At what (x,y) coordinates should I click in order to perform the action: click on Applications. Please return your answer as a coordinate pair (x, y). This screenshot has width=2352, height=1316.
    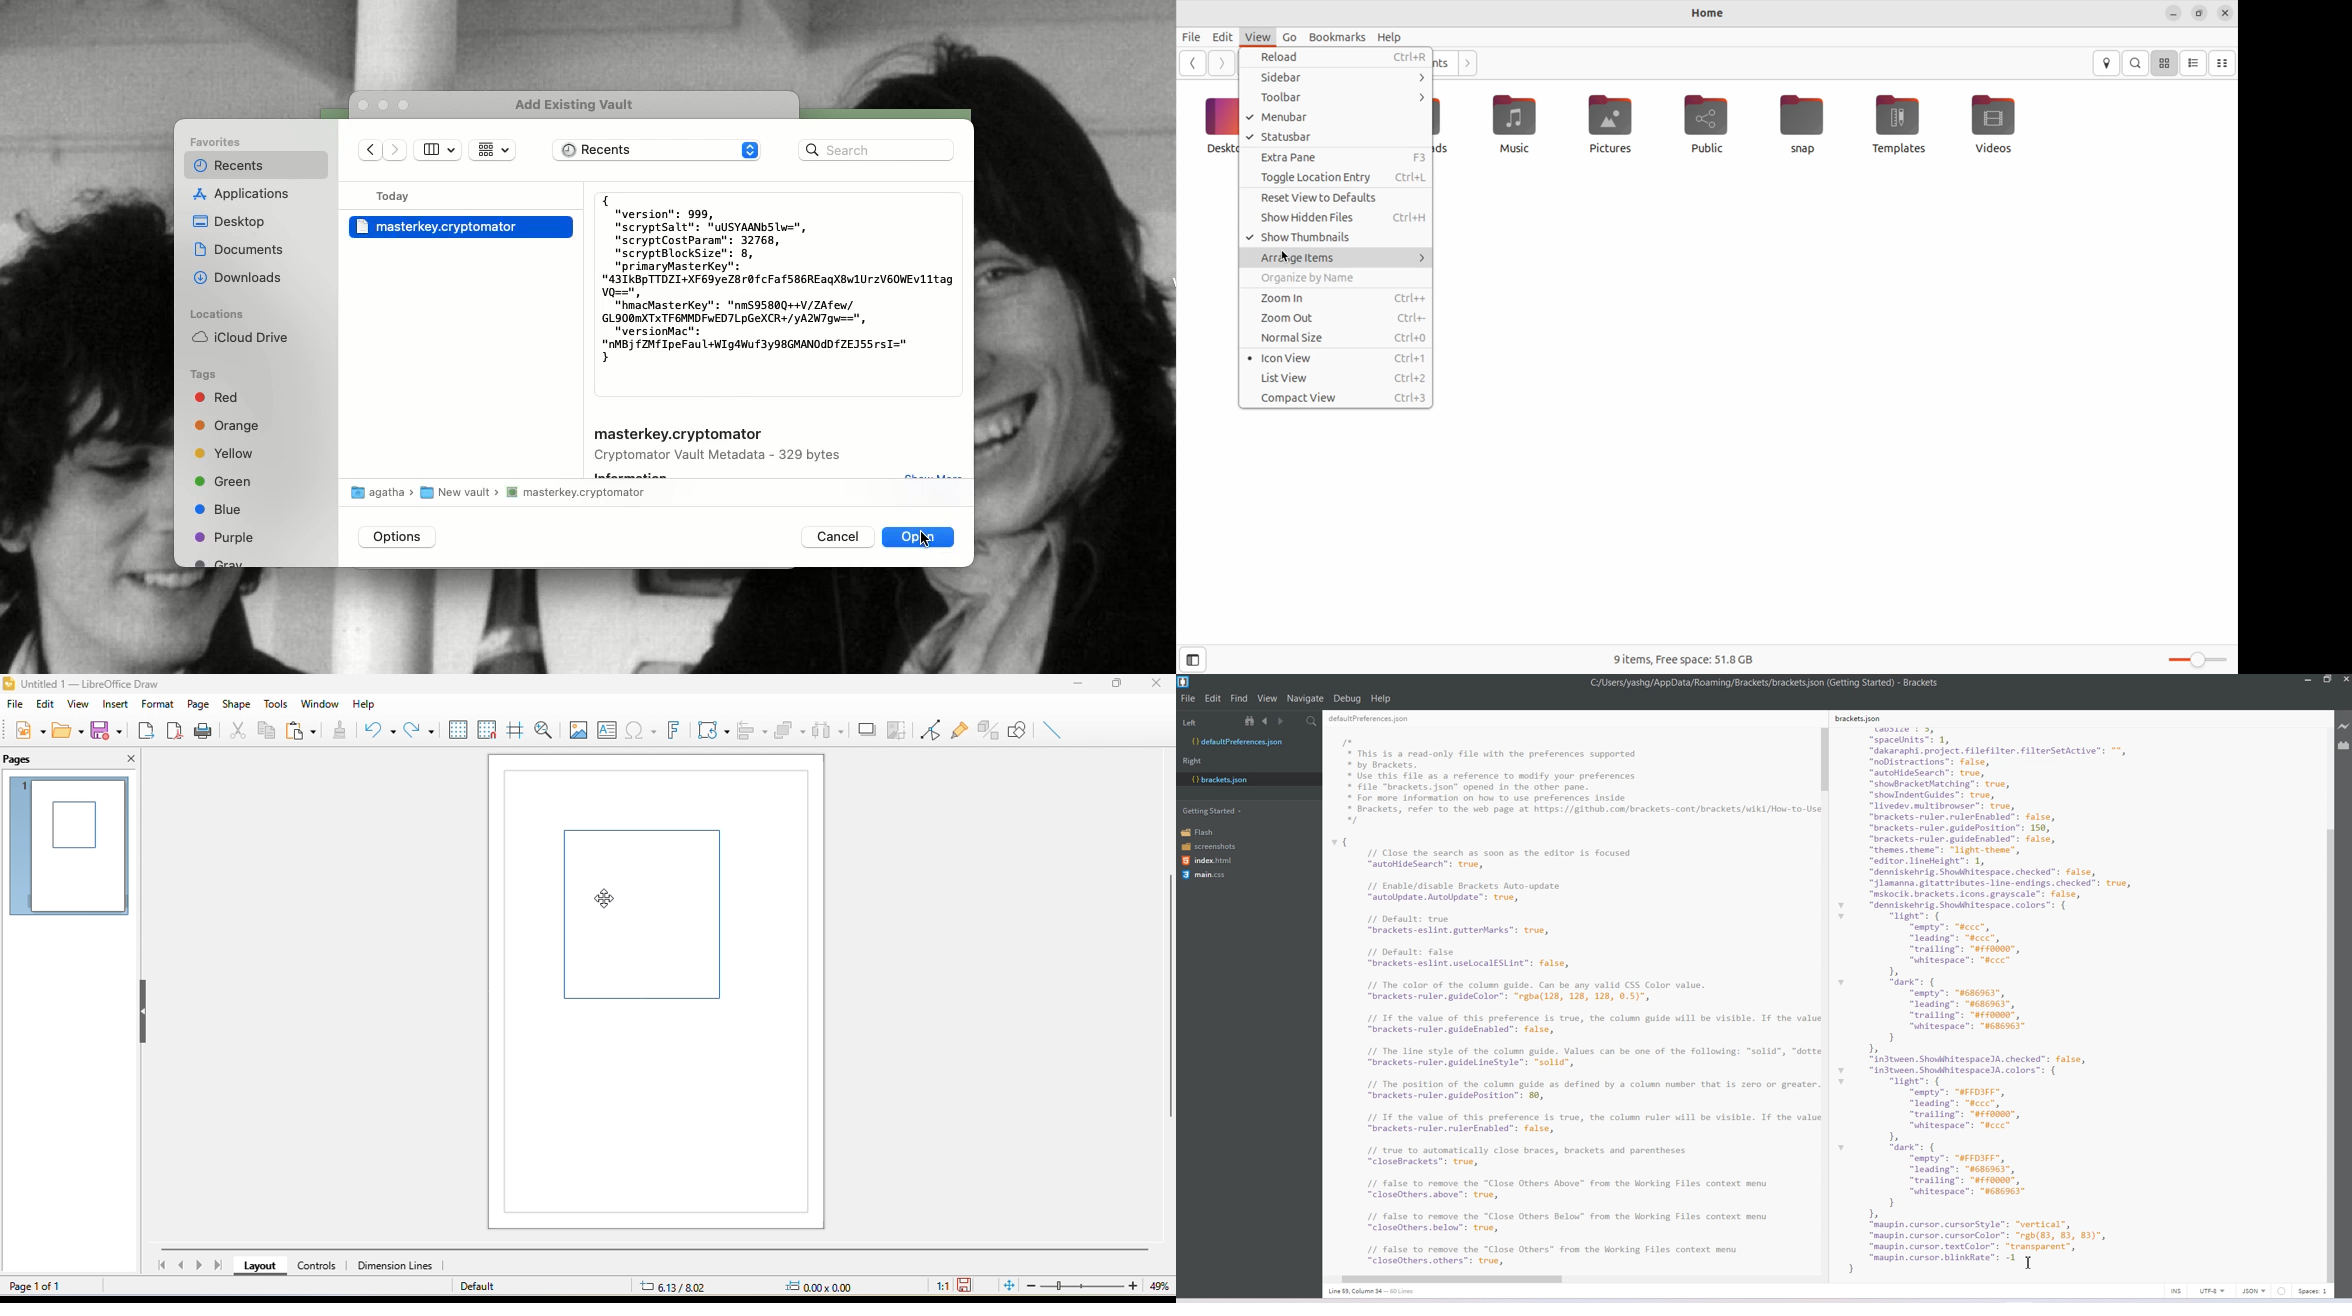
    Looking at the image, I should click on (245, 195).